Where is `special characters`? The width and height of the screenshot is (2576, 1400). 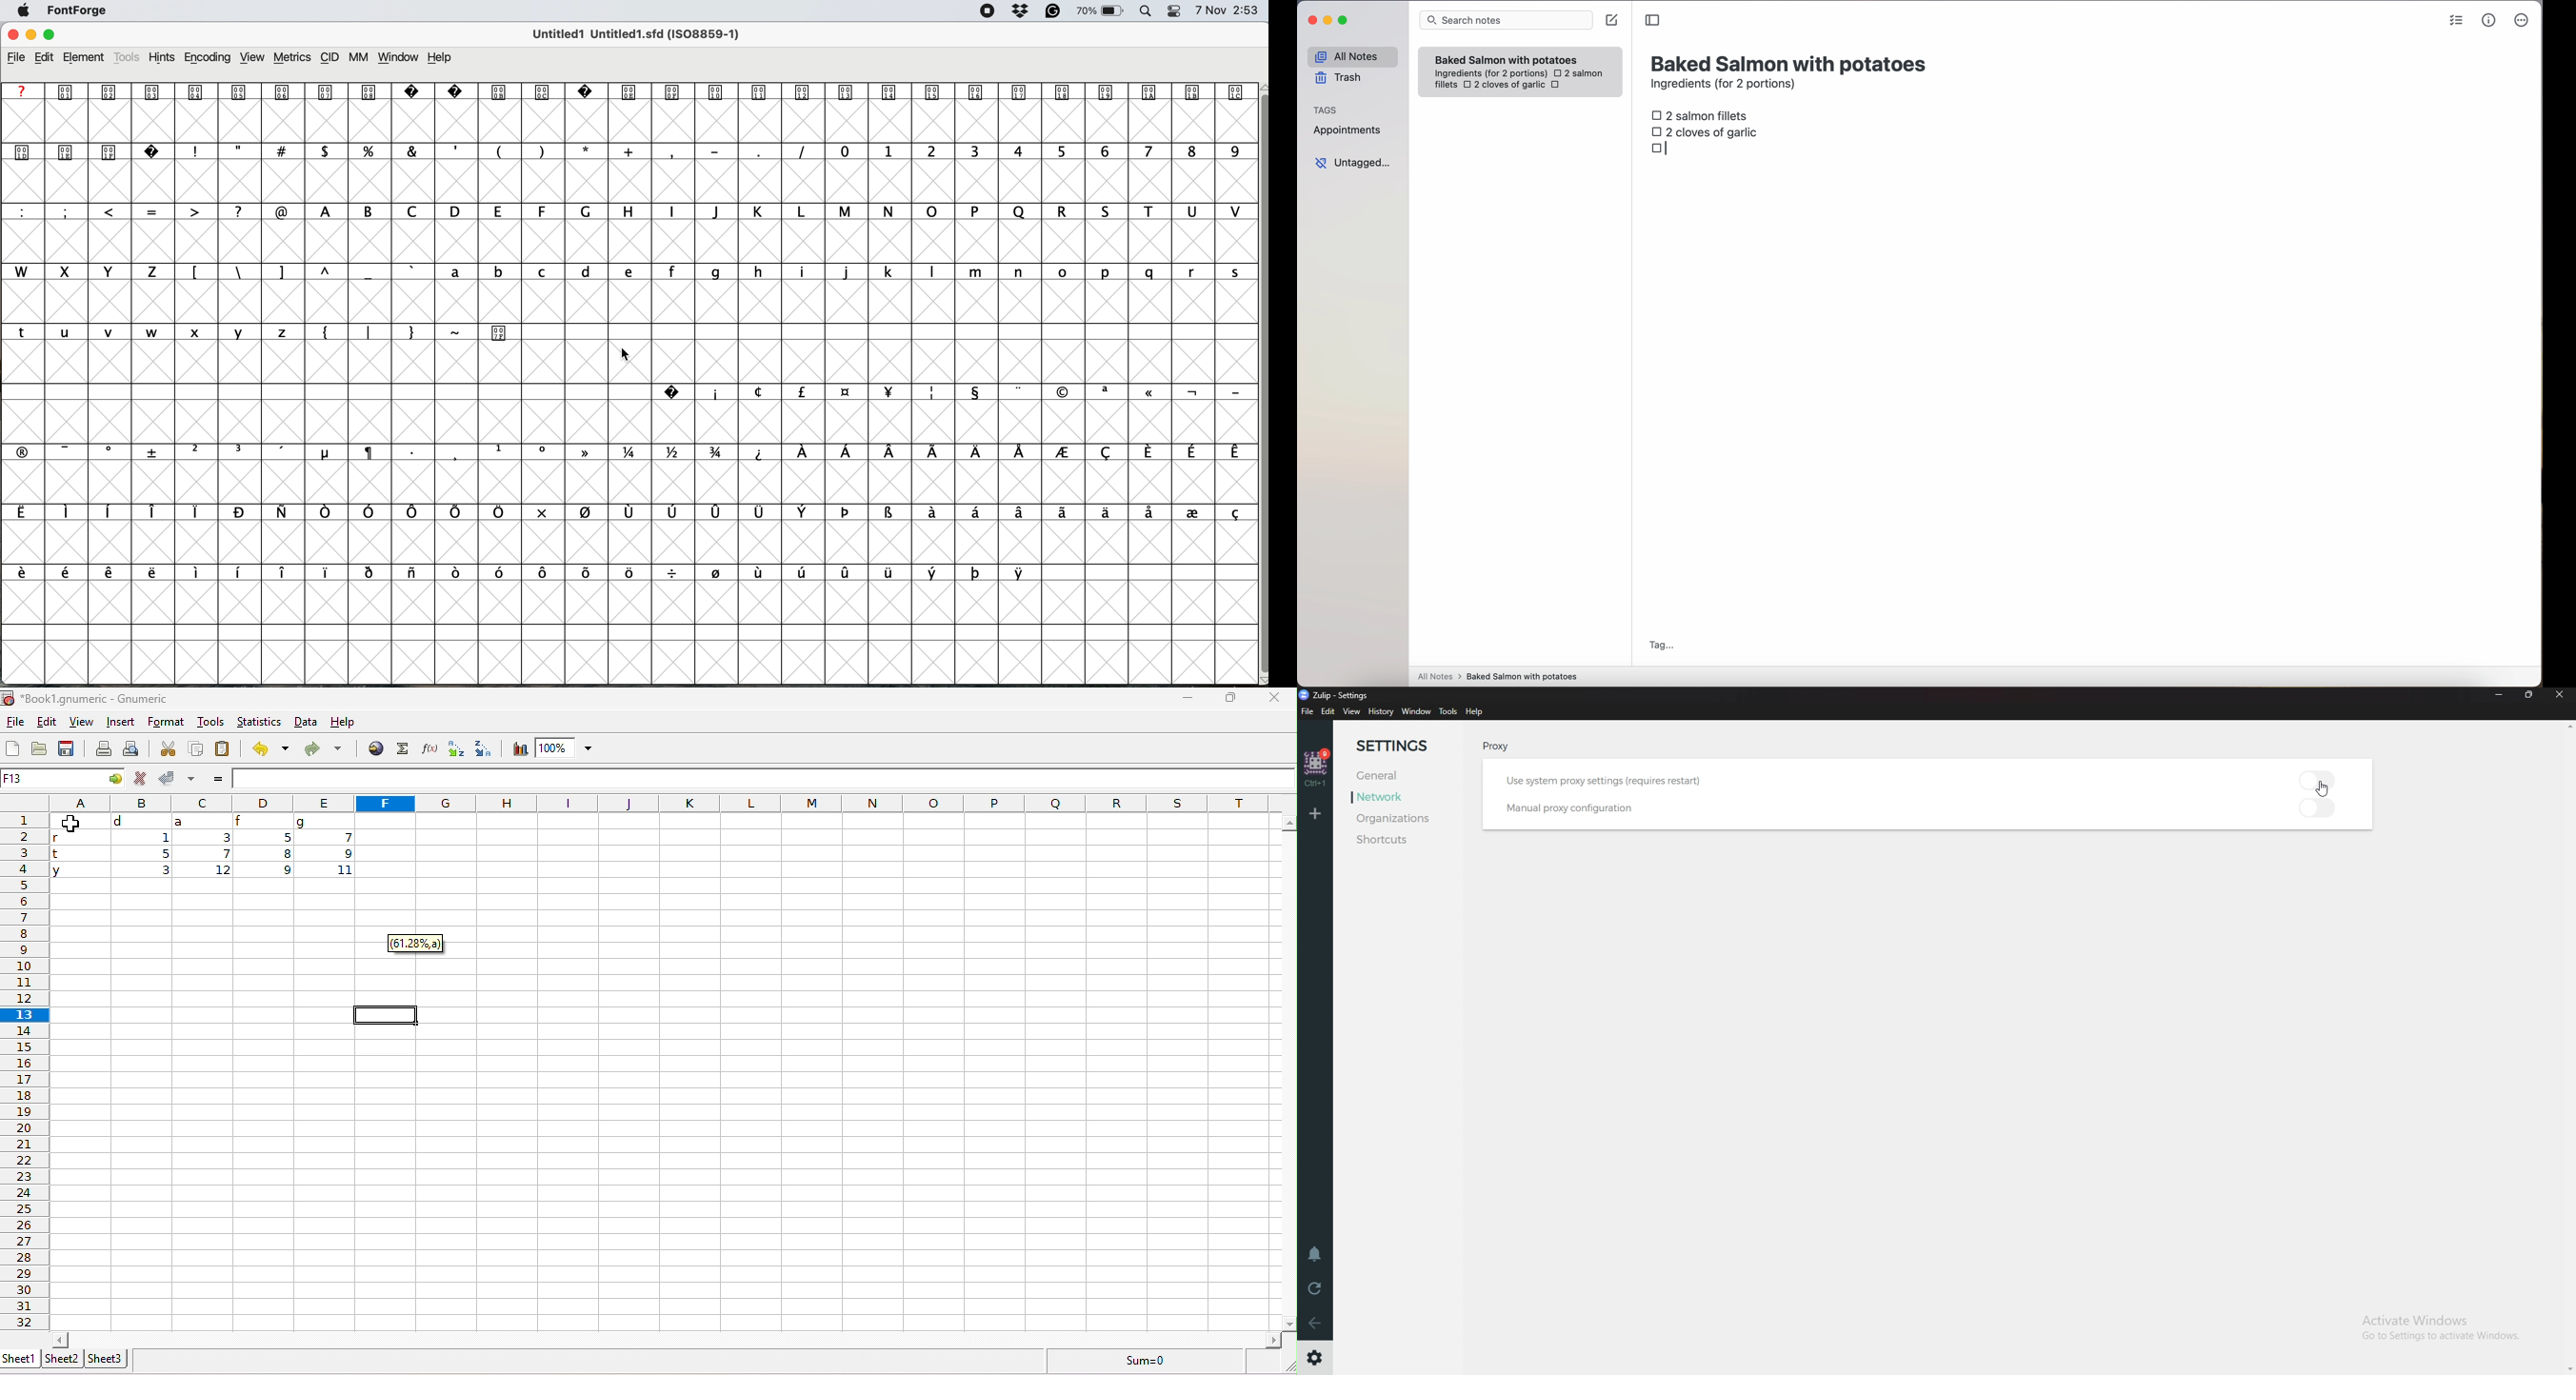 special characters is located at coordinates (514, 572).